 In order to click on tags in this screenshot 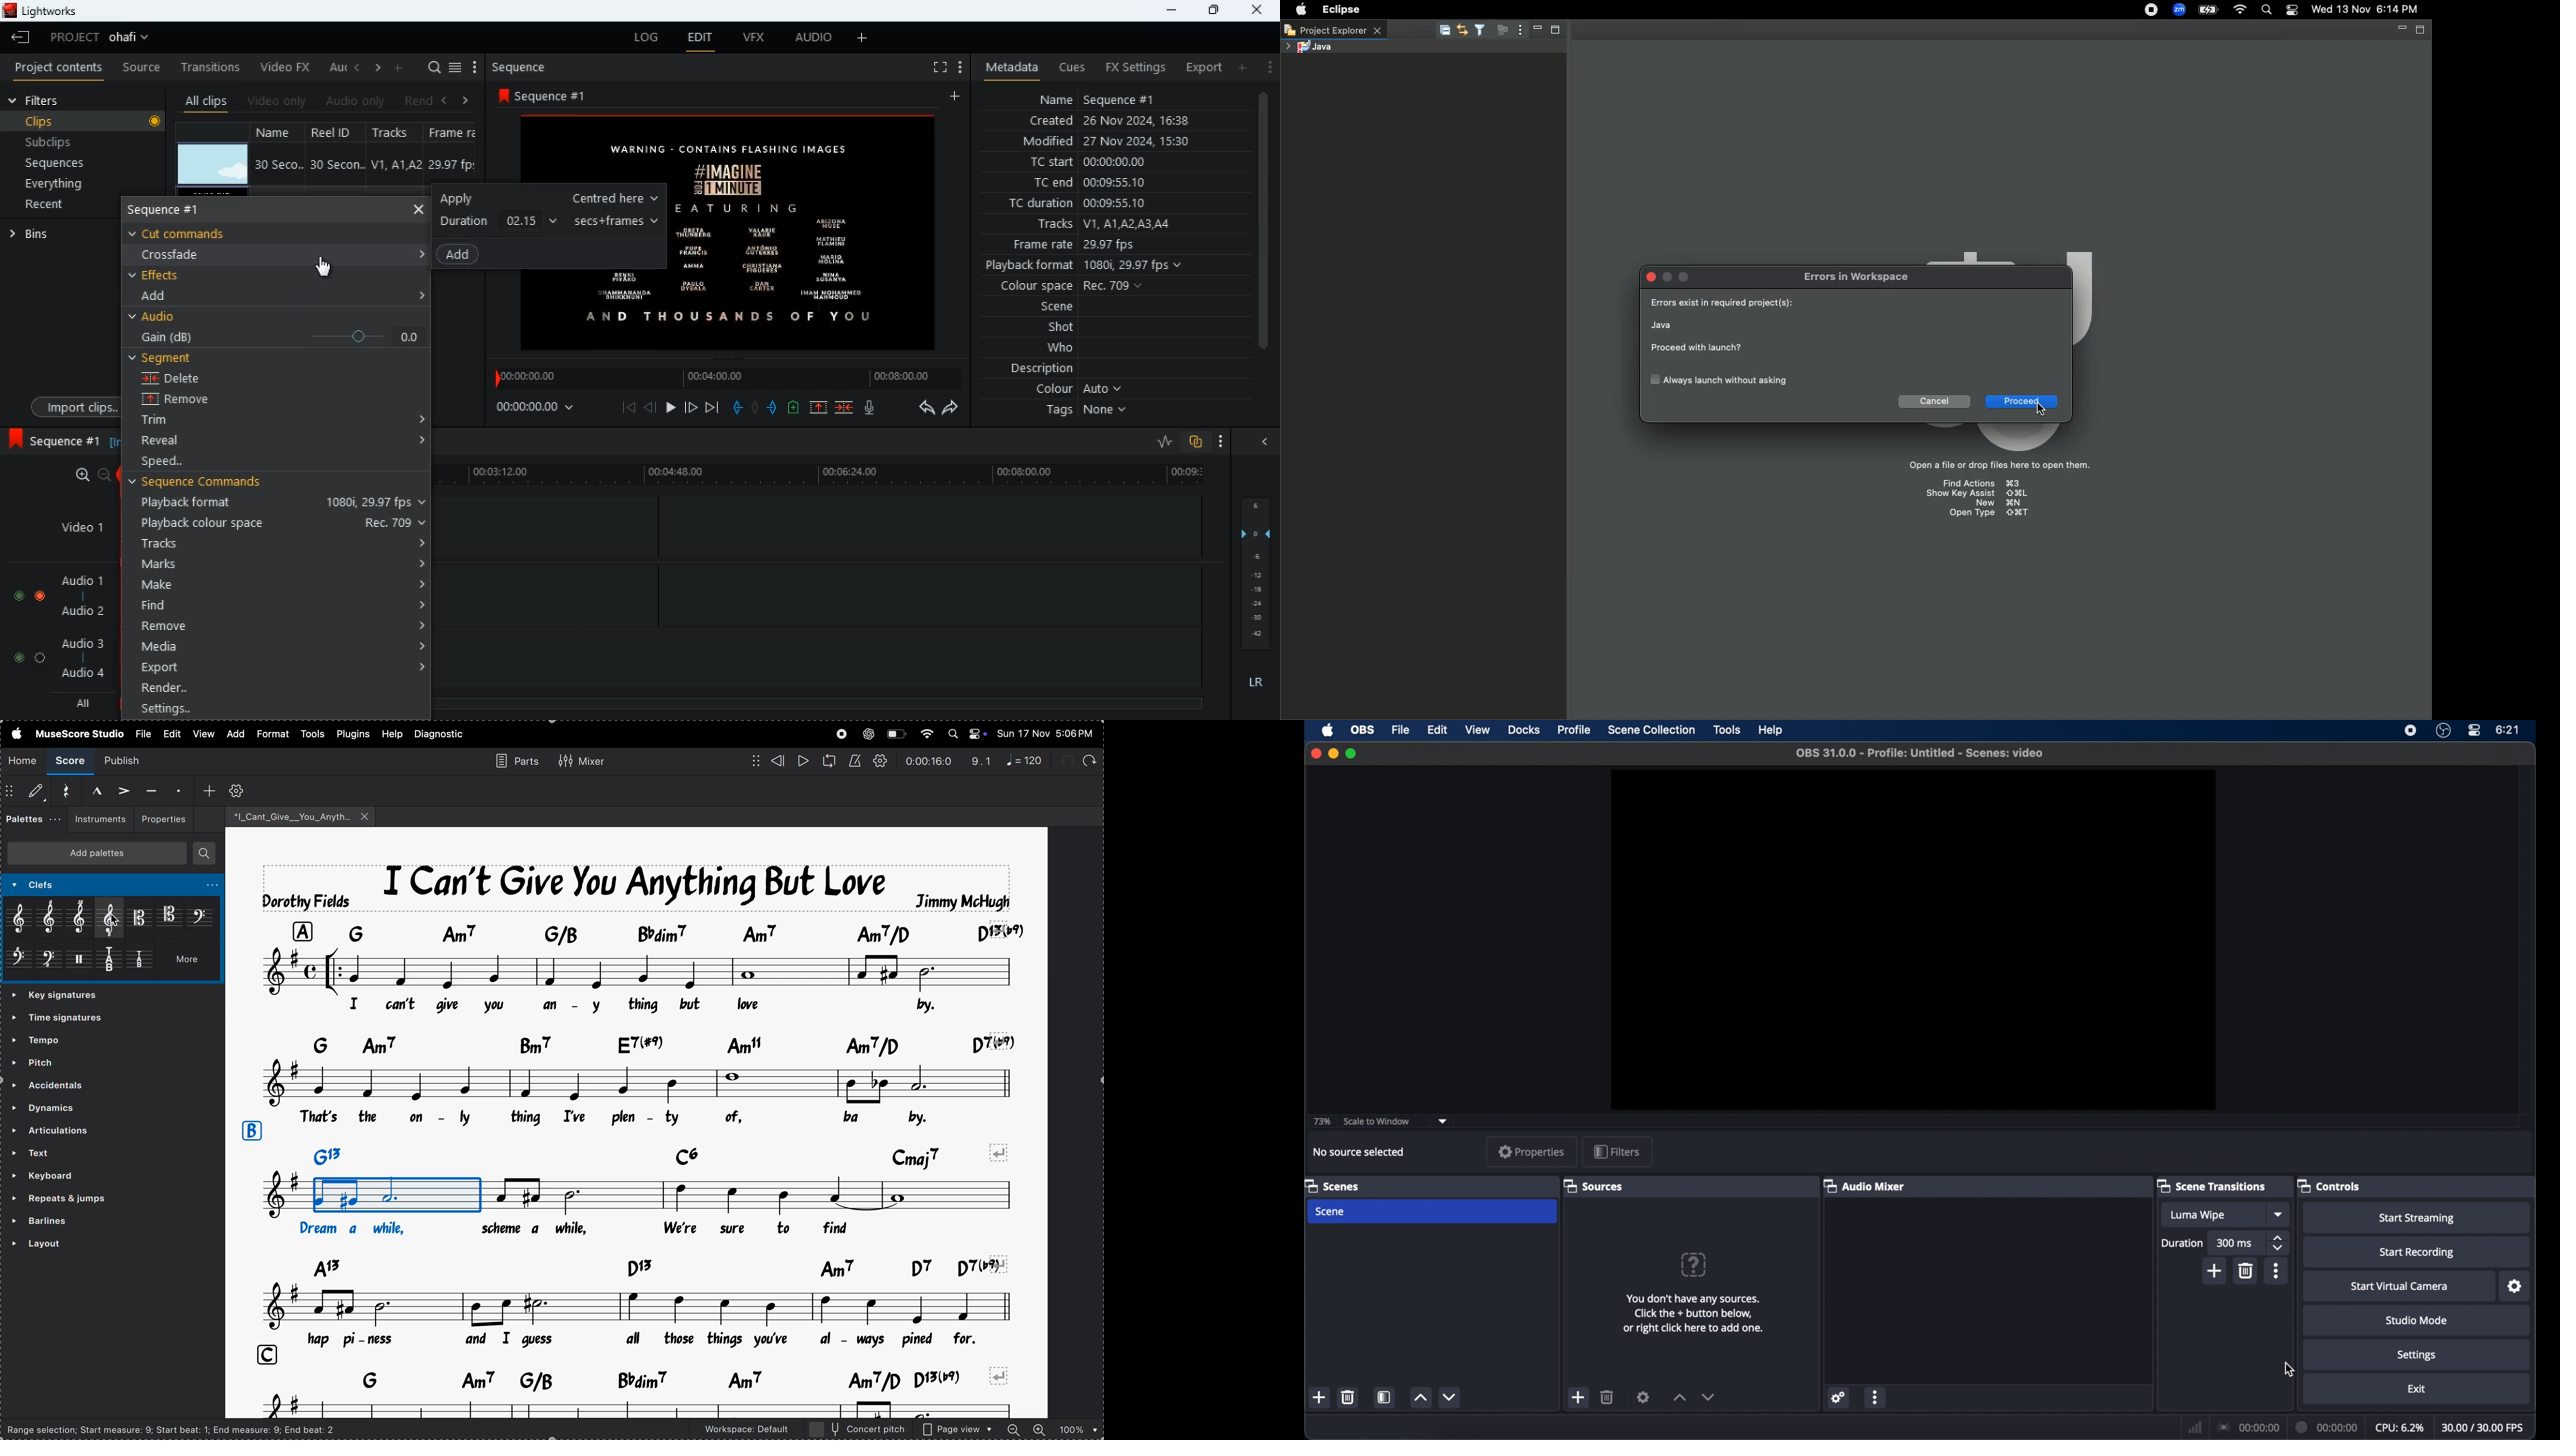, I will do `click(1091, 411)`.